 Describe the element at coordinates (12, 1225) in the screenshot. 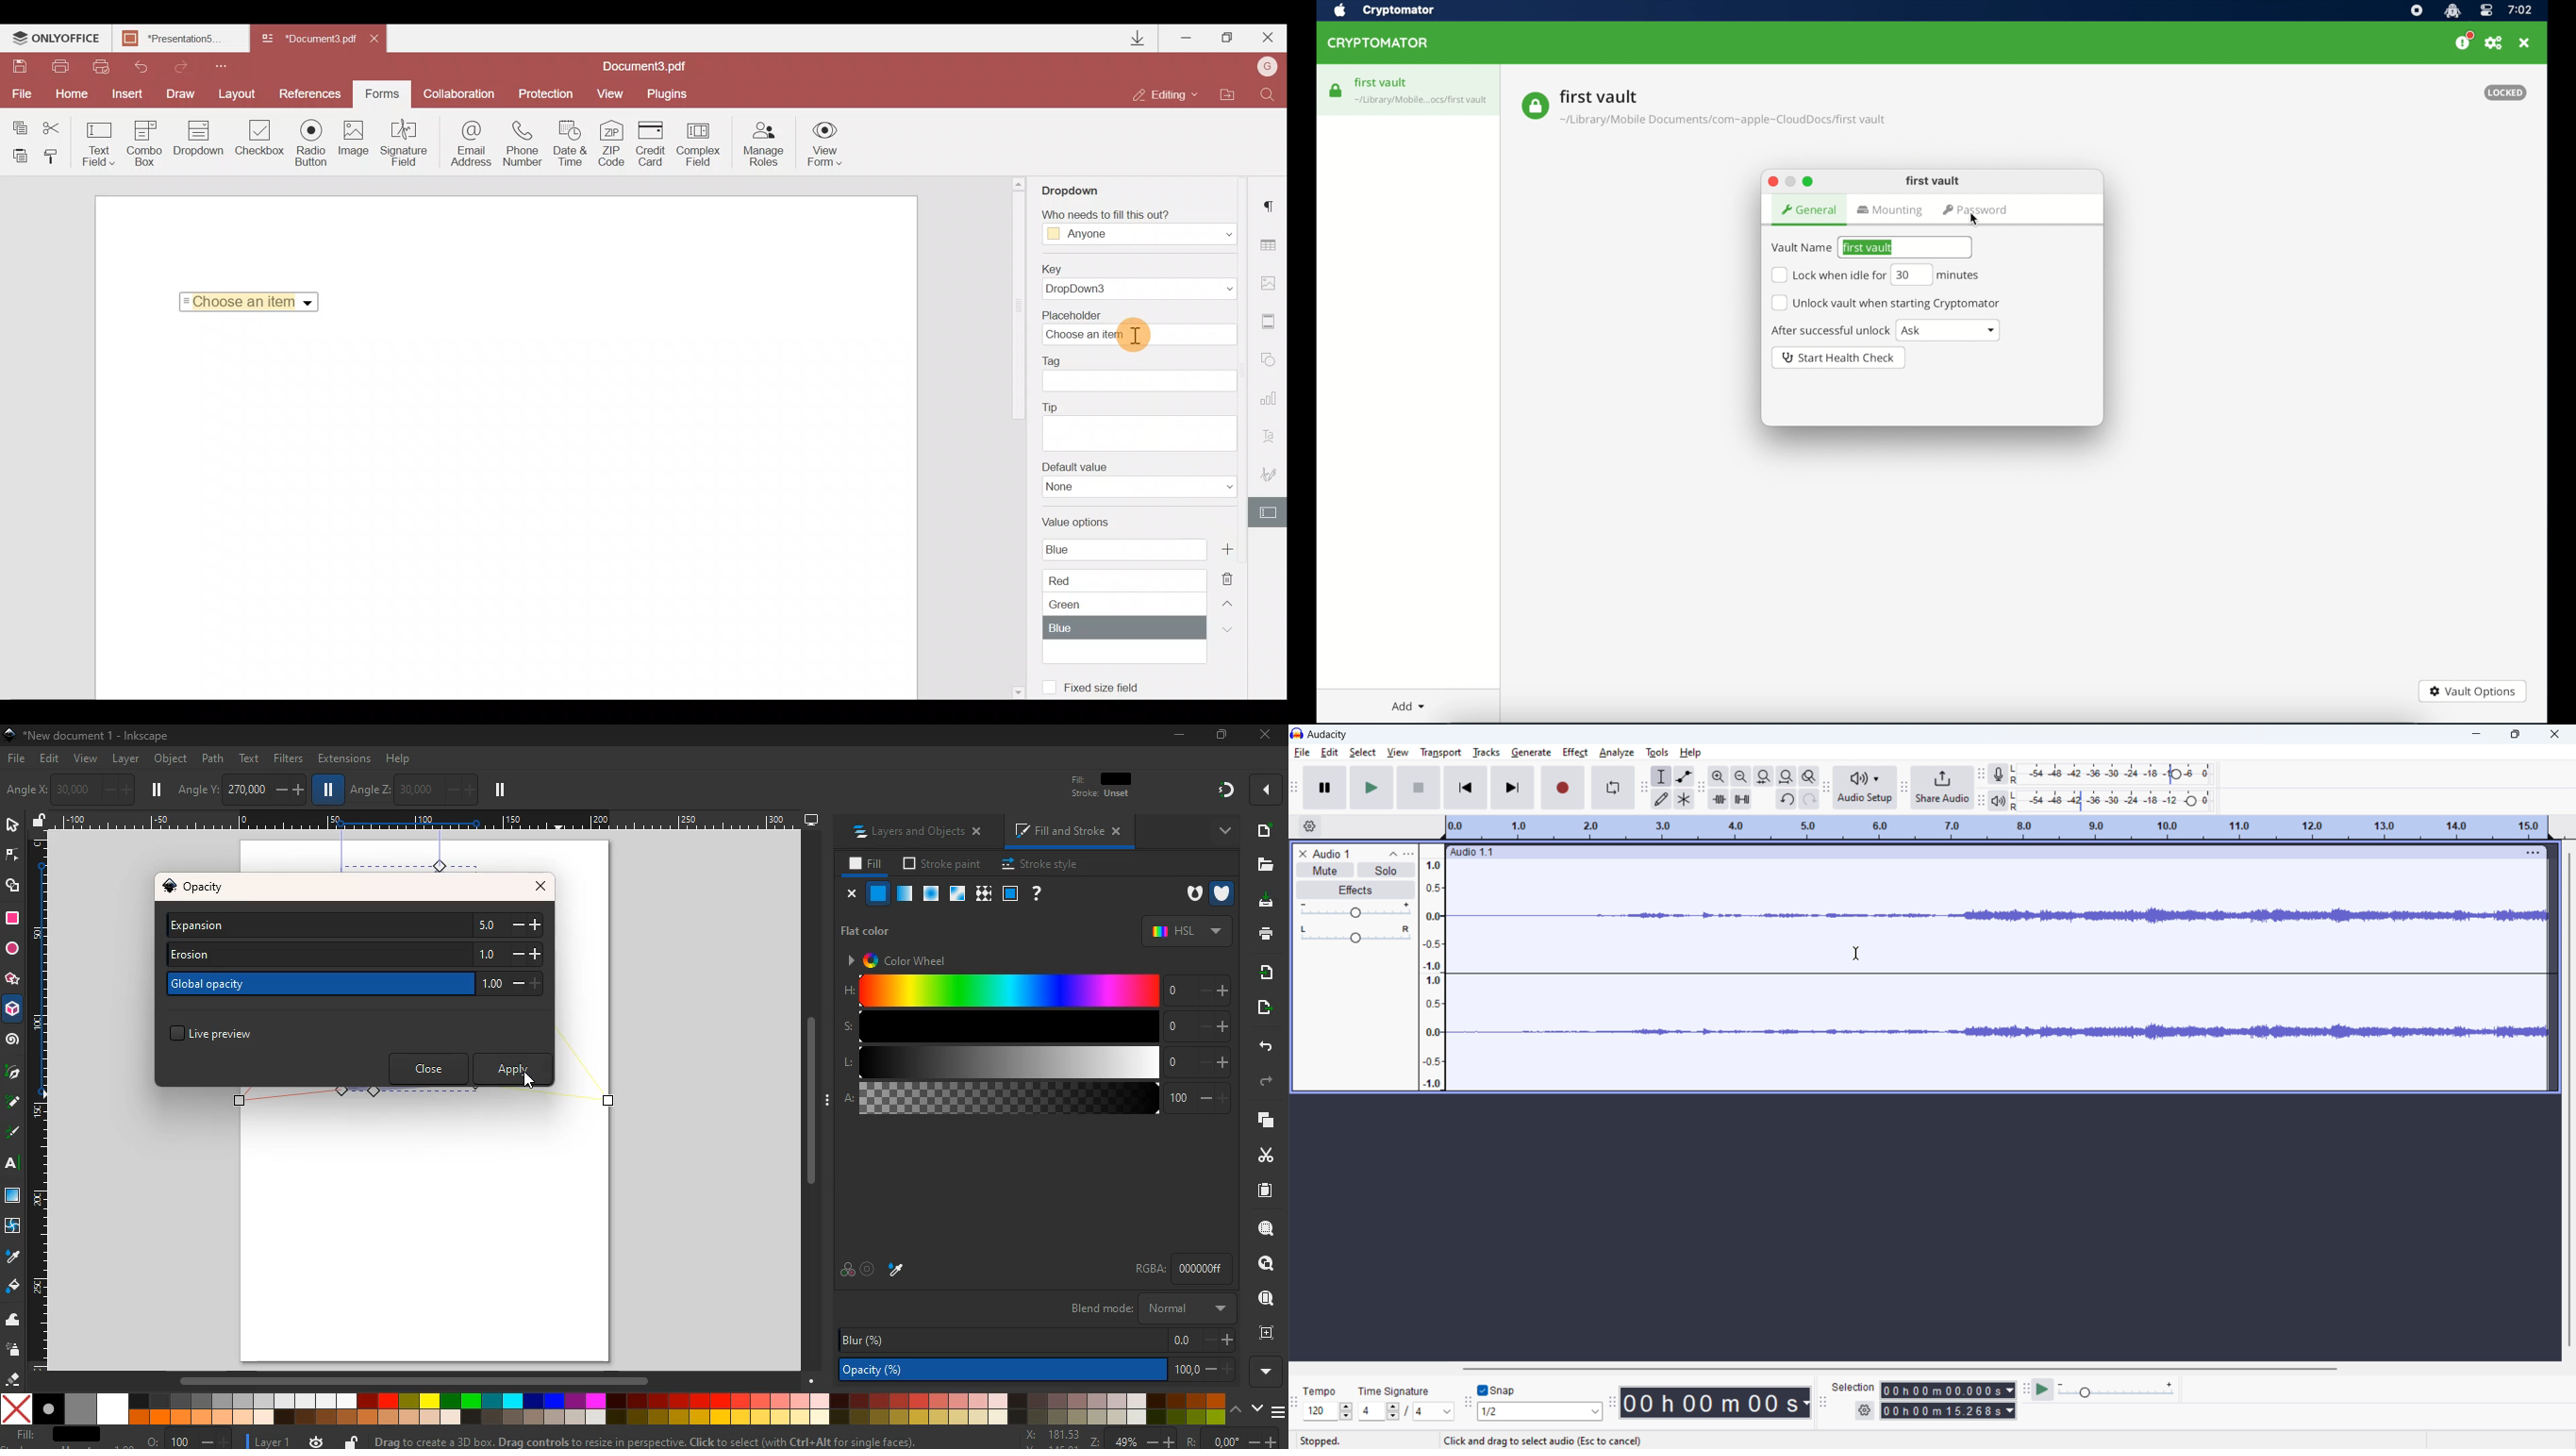

I see `twist` at that location.